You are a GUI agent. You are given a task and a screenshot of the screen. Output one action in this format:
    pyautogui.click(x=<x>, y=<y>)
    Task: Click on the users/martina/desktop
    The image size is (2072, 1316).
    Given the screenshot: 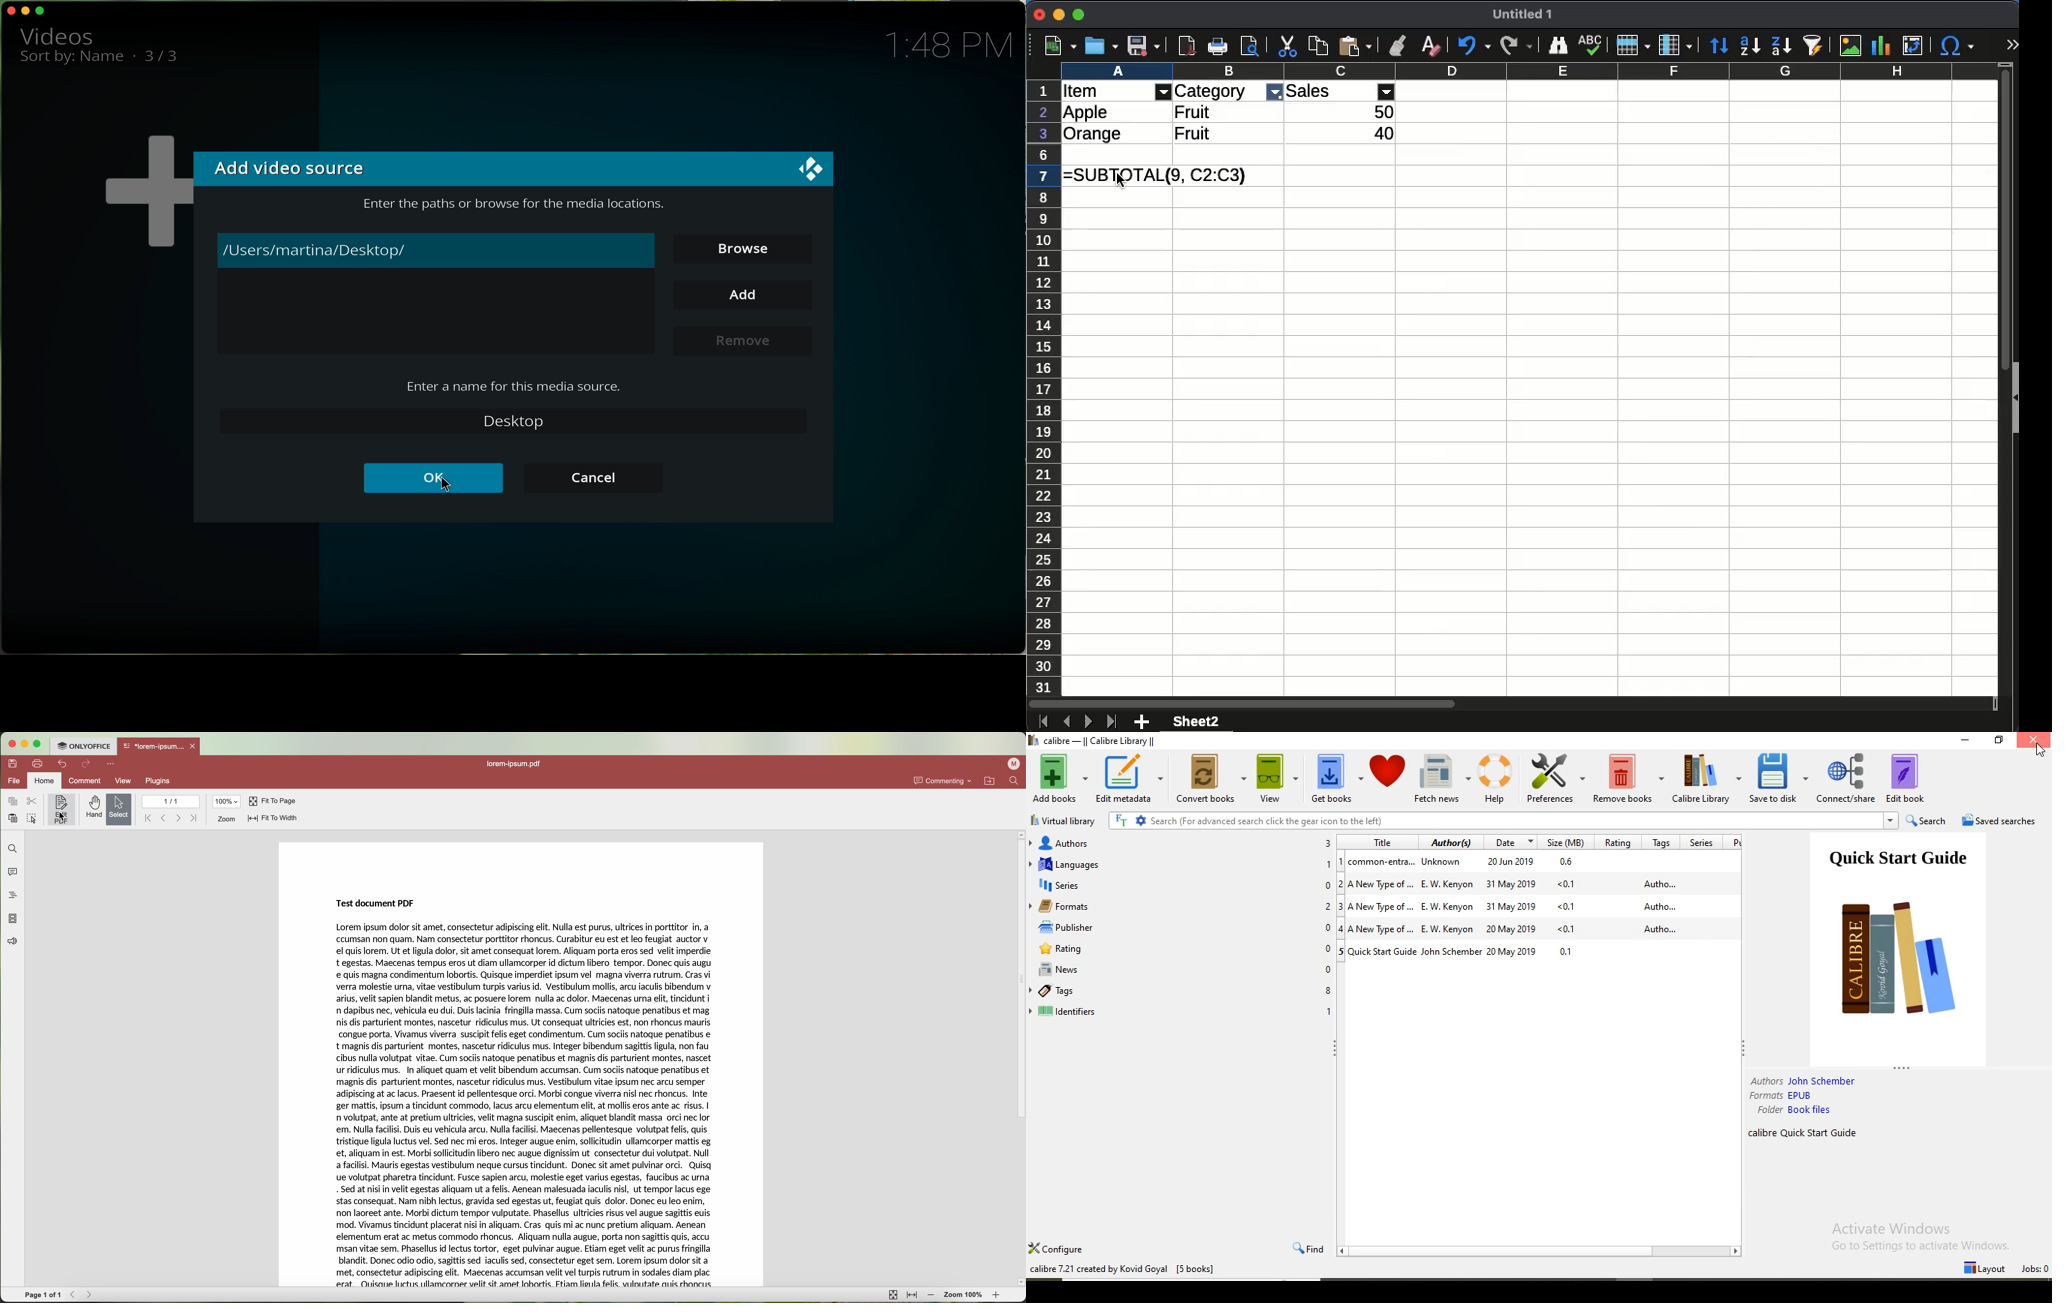 What is the action you would take?
    pyautogui.click(x=435, y=250)
    